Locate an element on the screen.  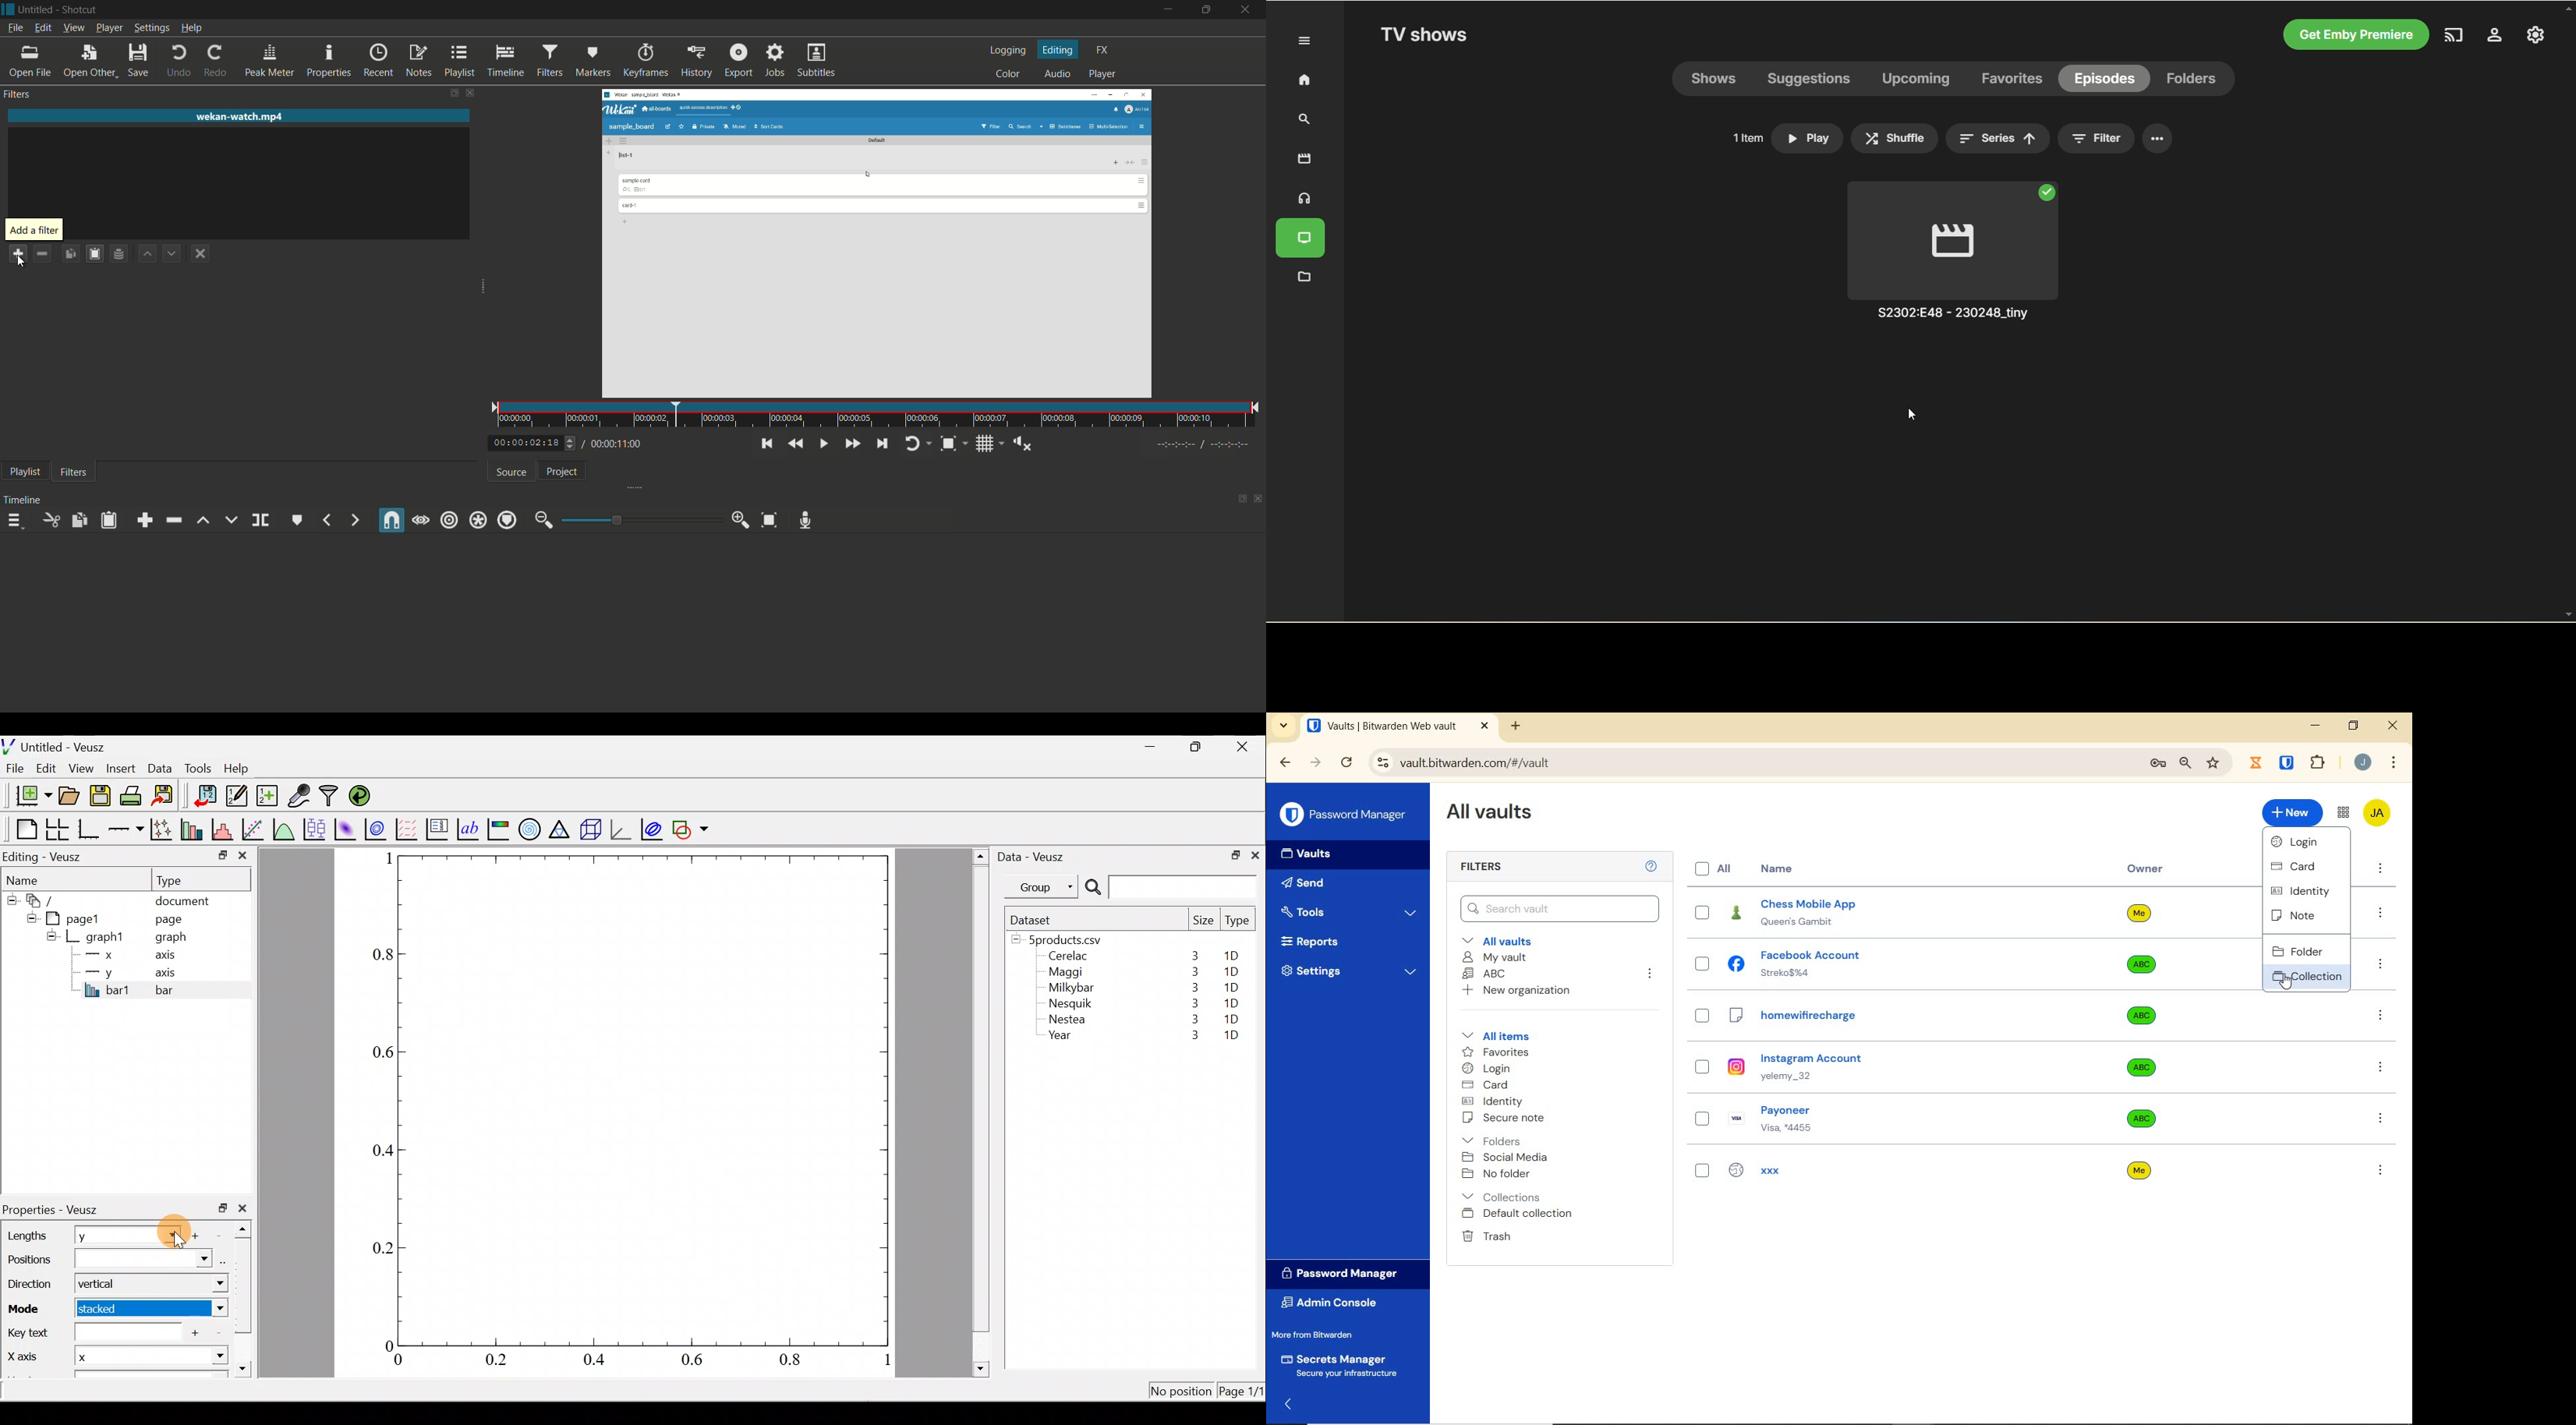
add a filter pop up is located at coordinates (34, 230).